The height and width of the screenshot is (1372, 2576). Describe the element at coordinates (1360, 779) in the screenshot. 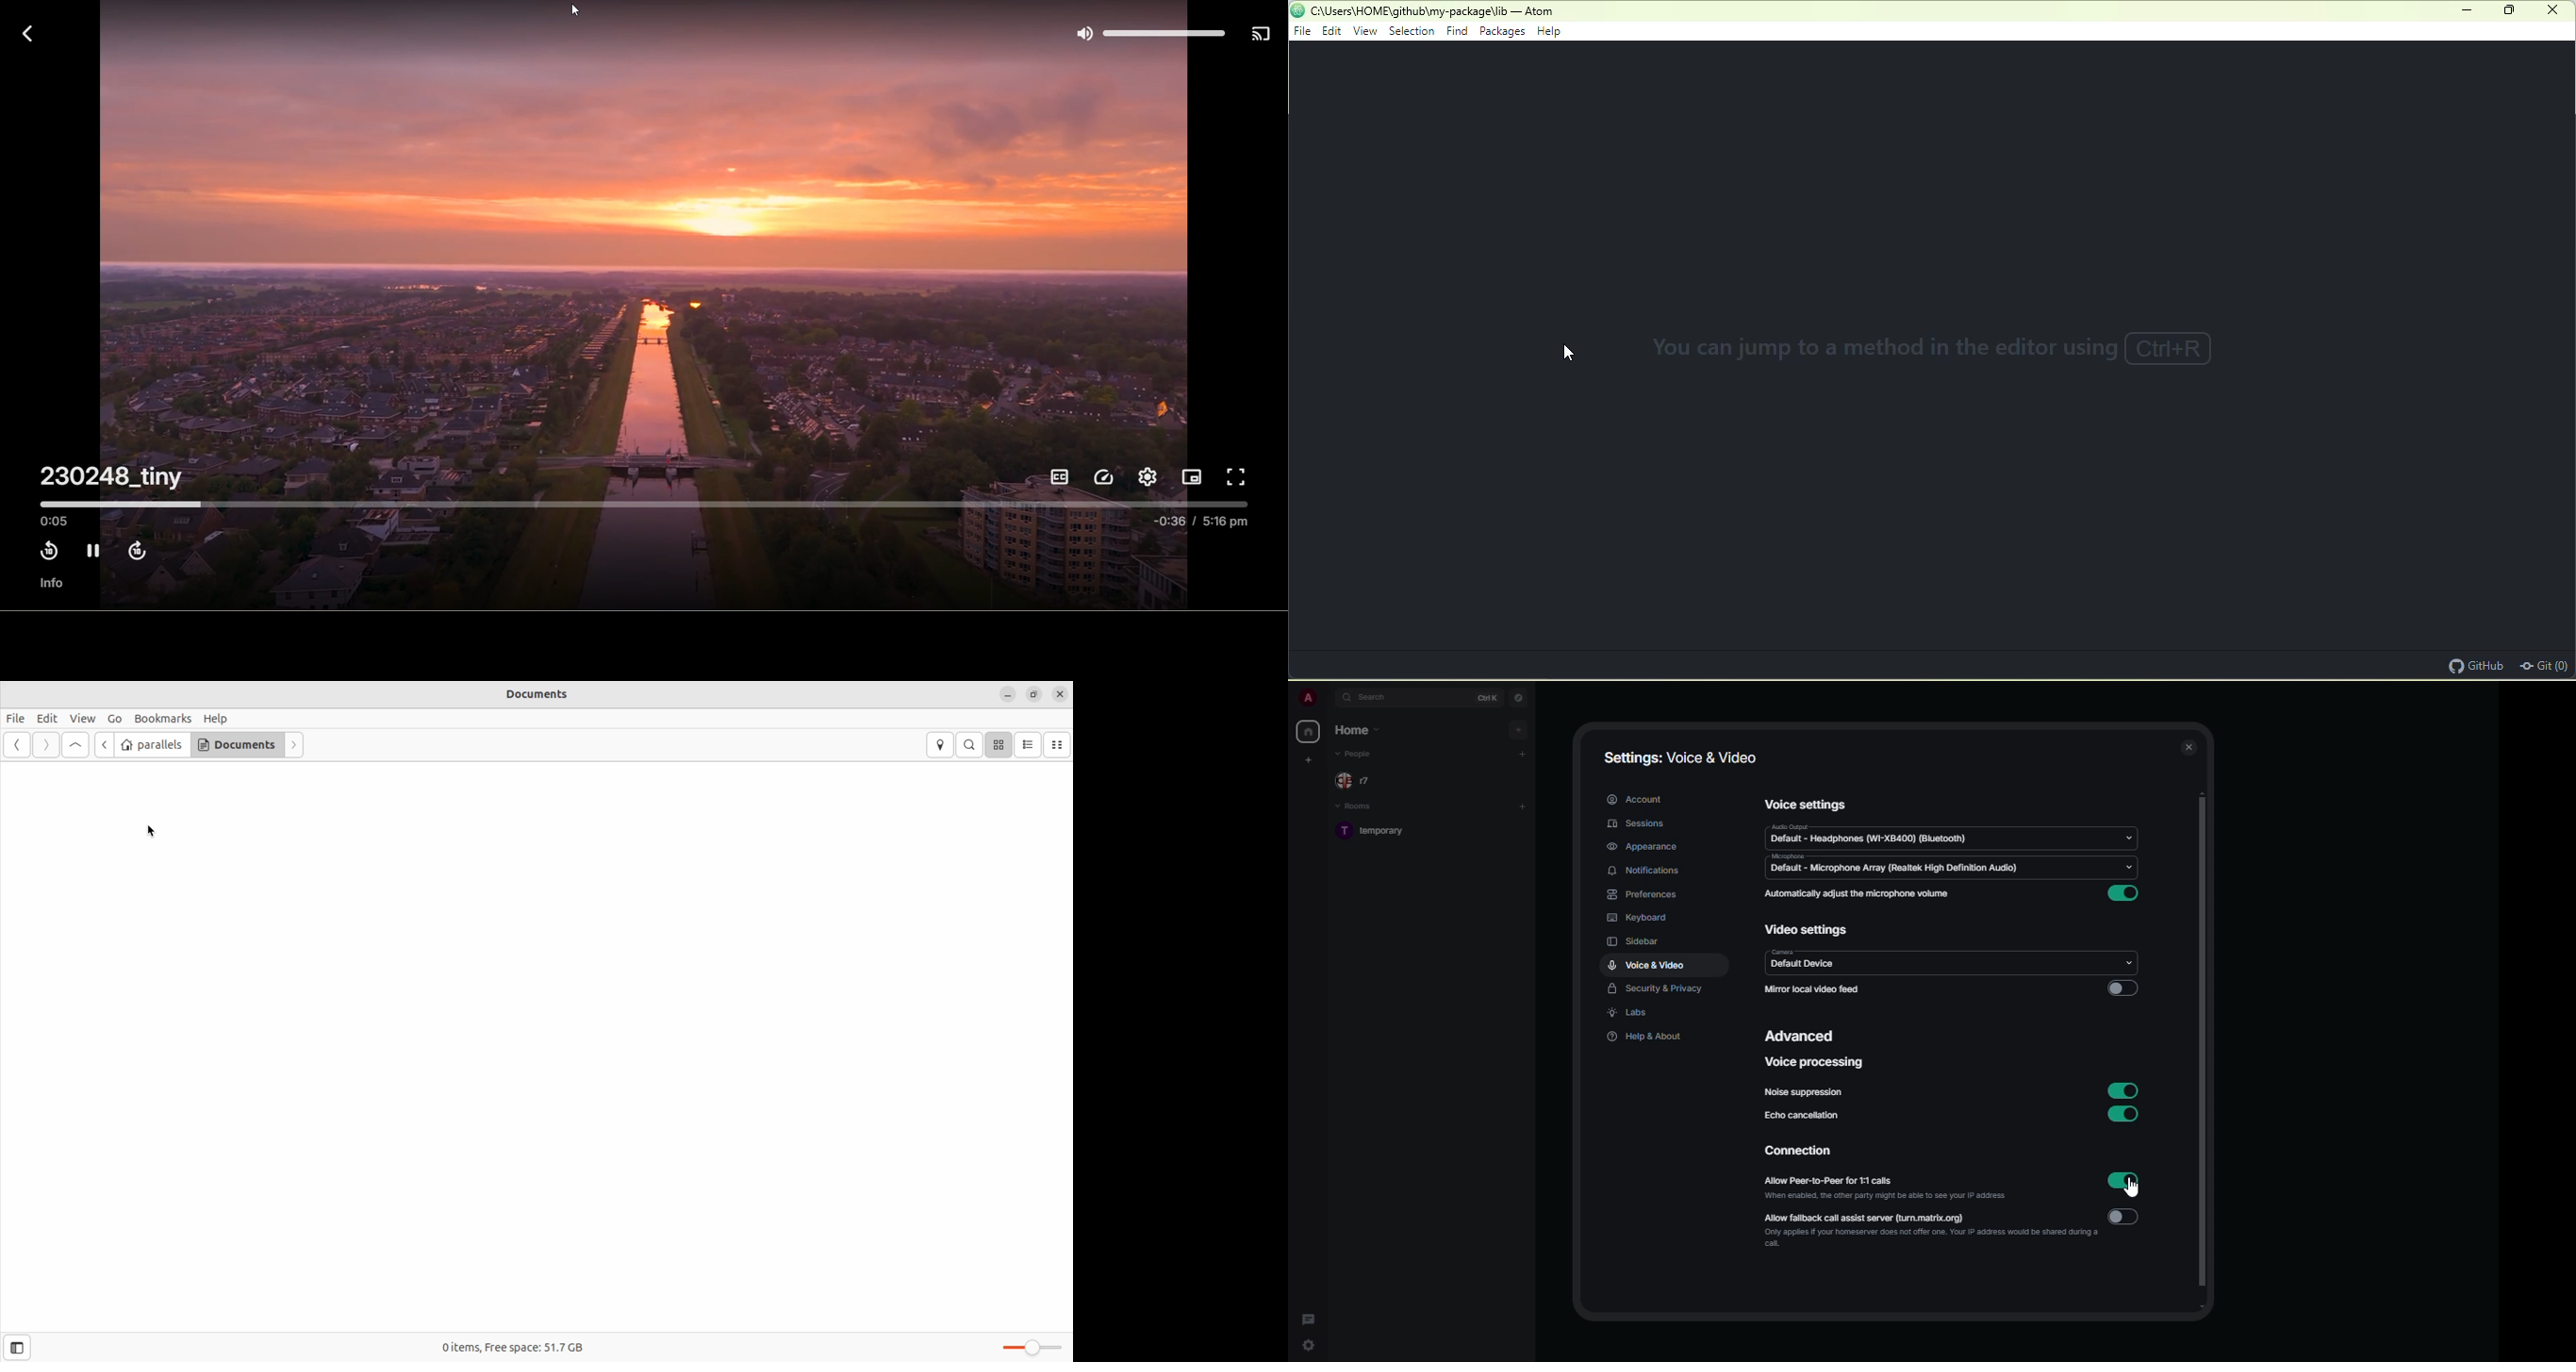

I see `r7` at that location.